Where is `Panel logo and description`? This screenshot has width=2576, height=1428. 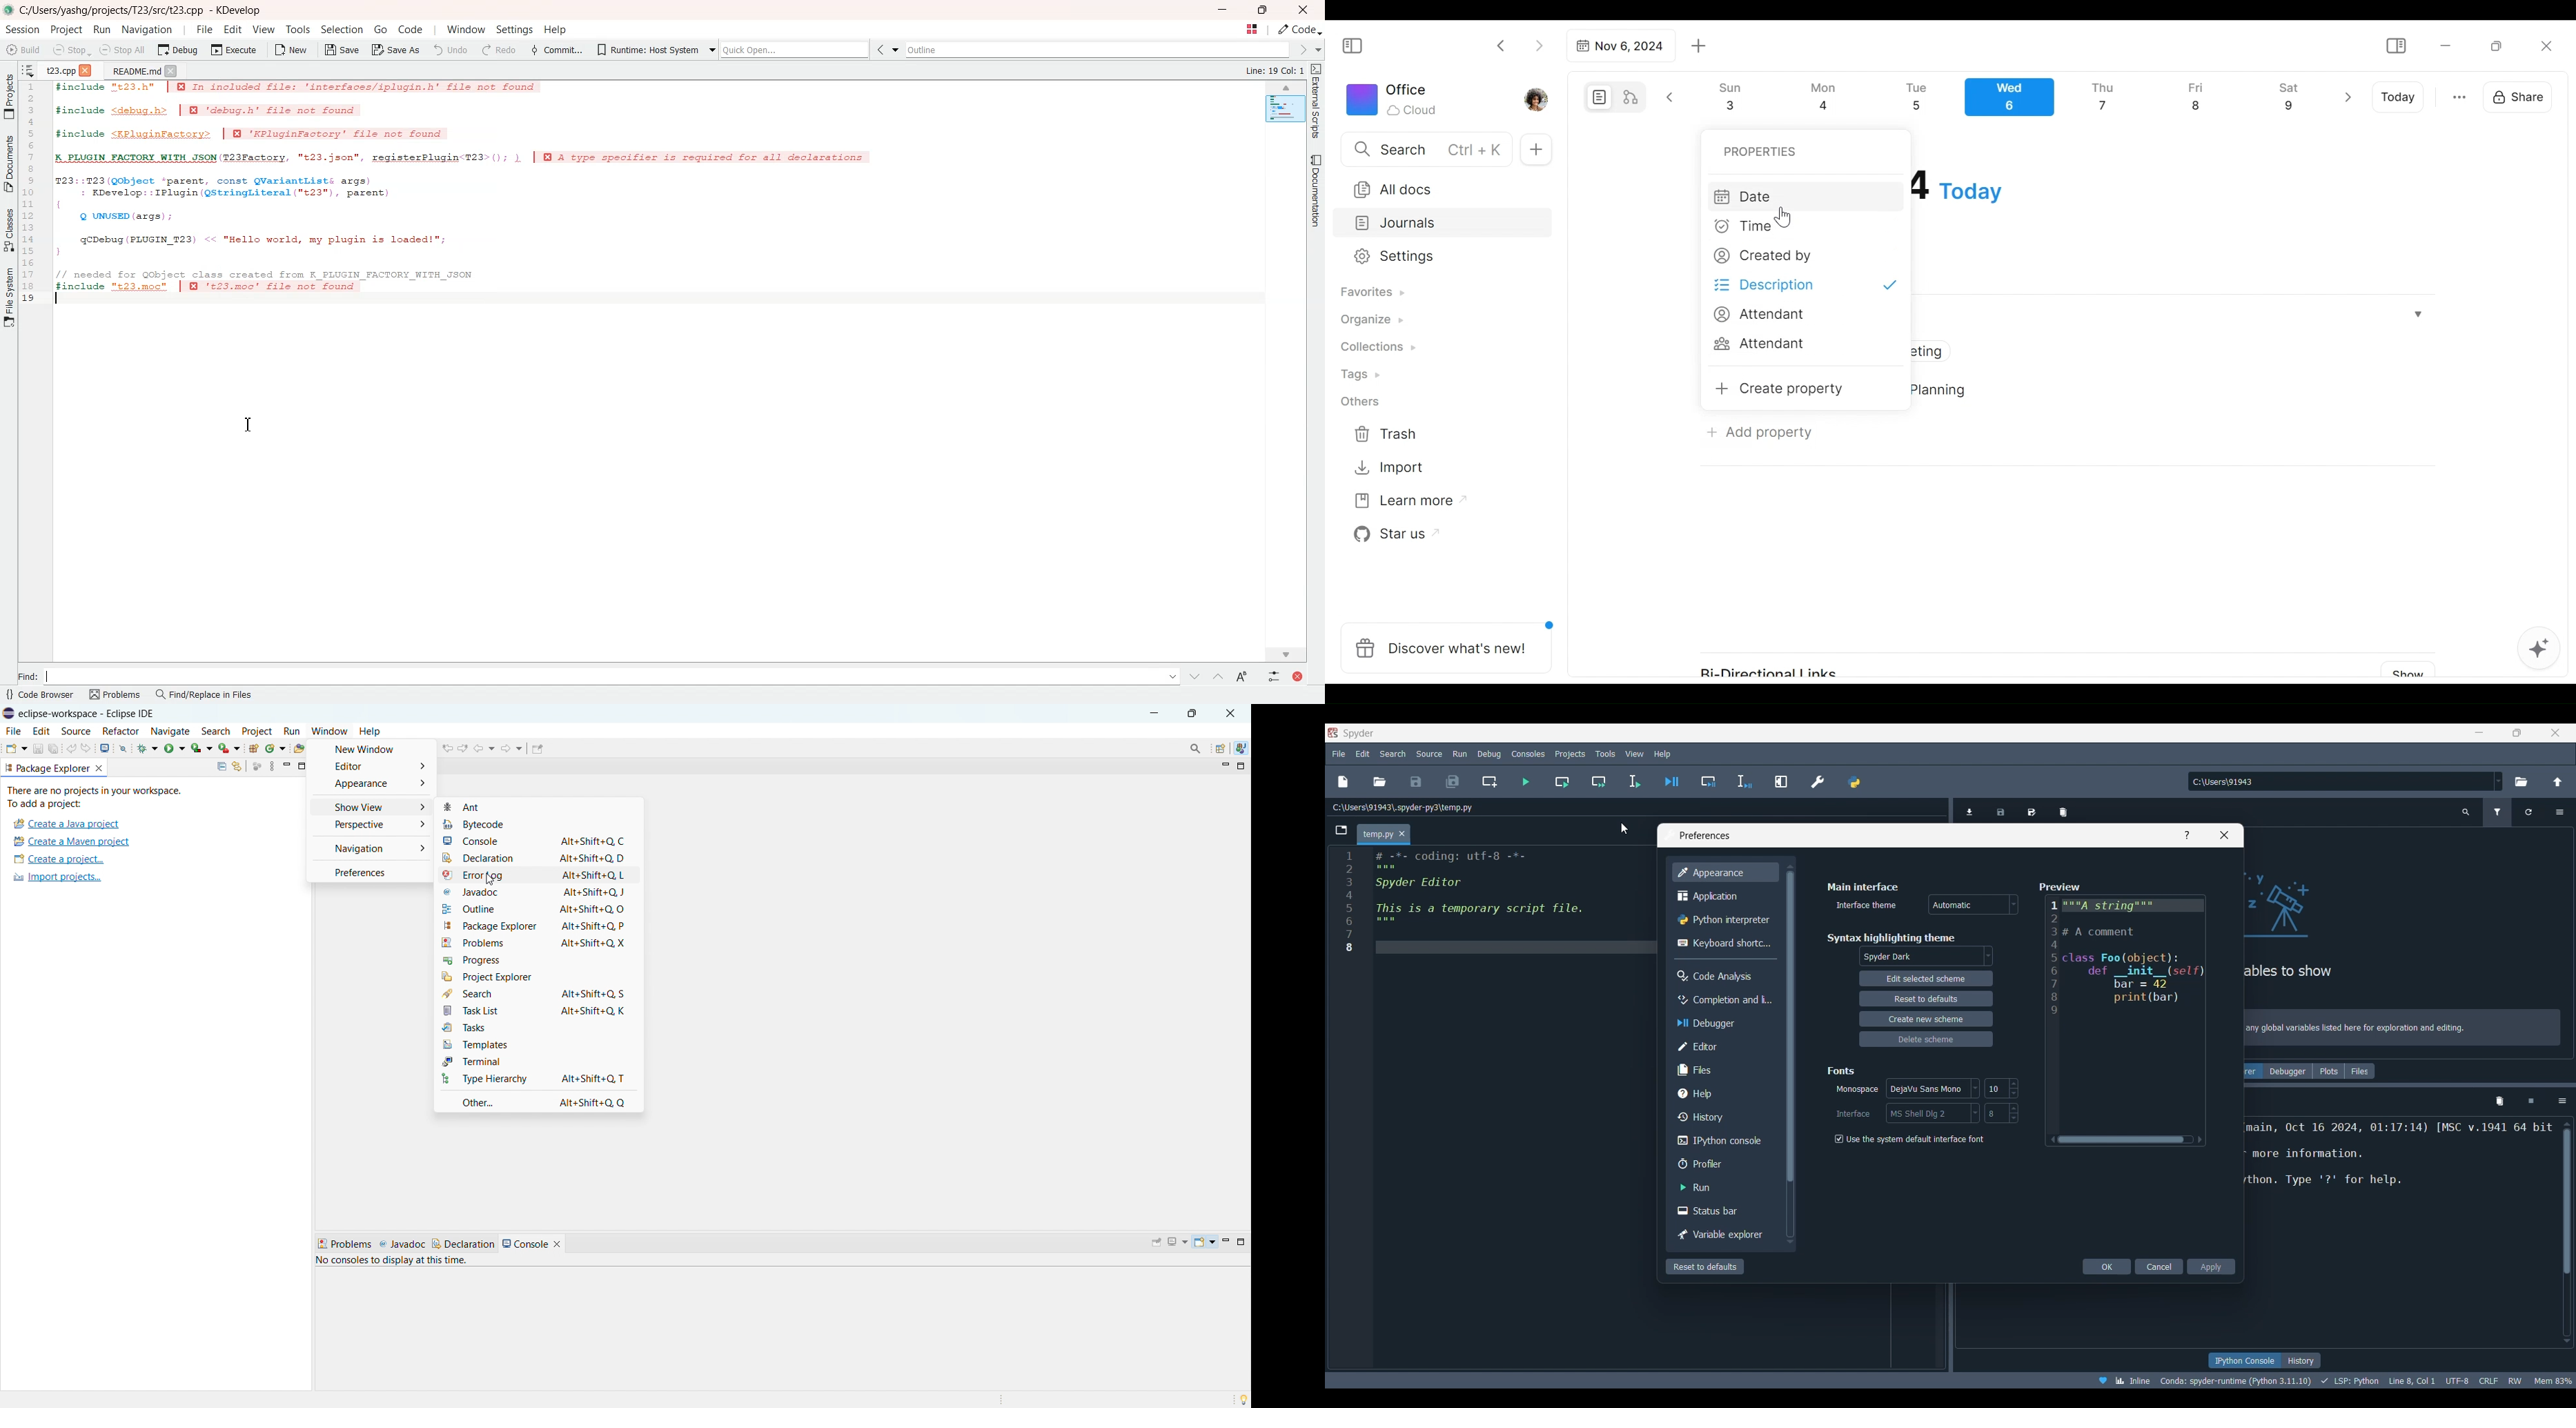 Panel logo and description is located at coordinates (2409, 945).